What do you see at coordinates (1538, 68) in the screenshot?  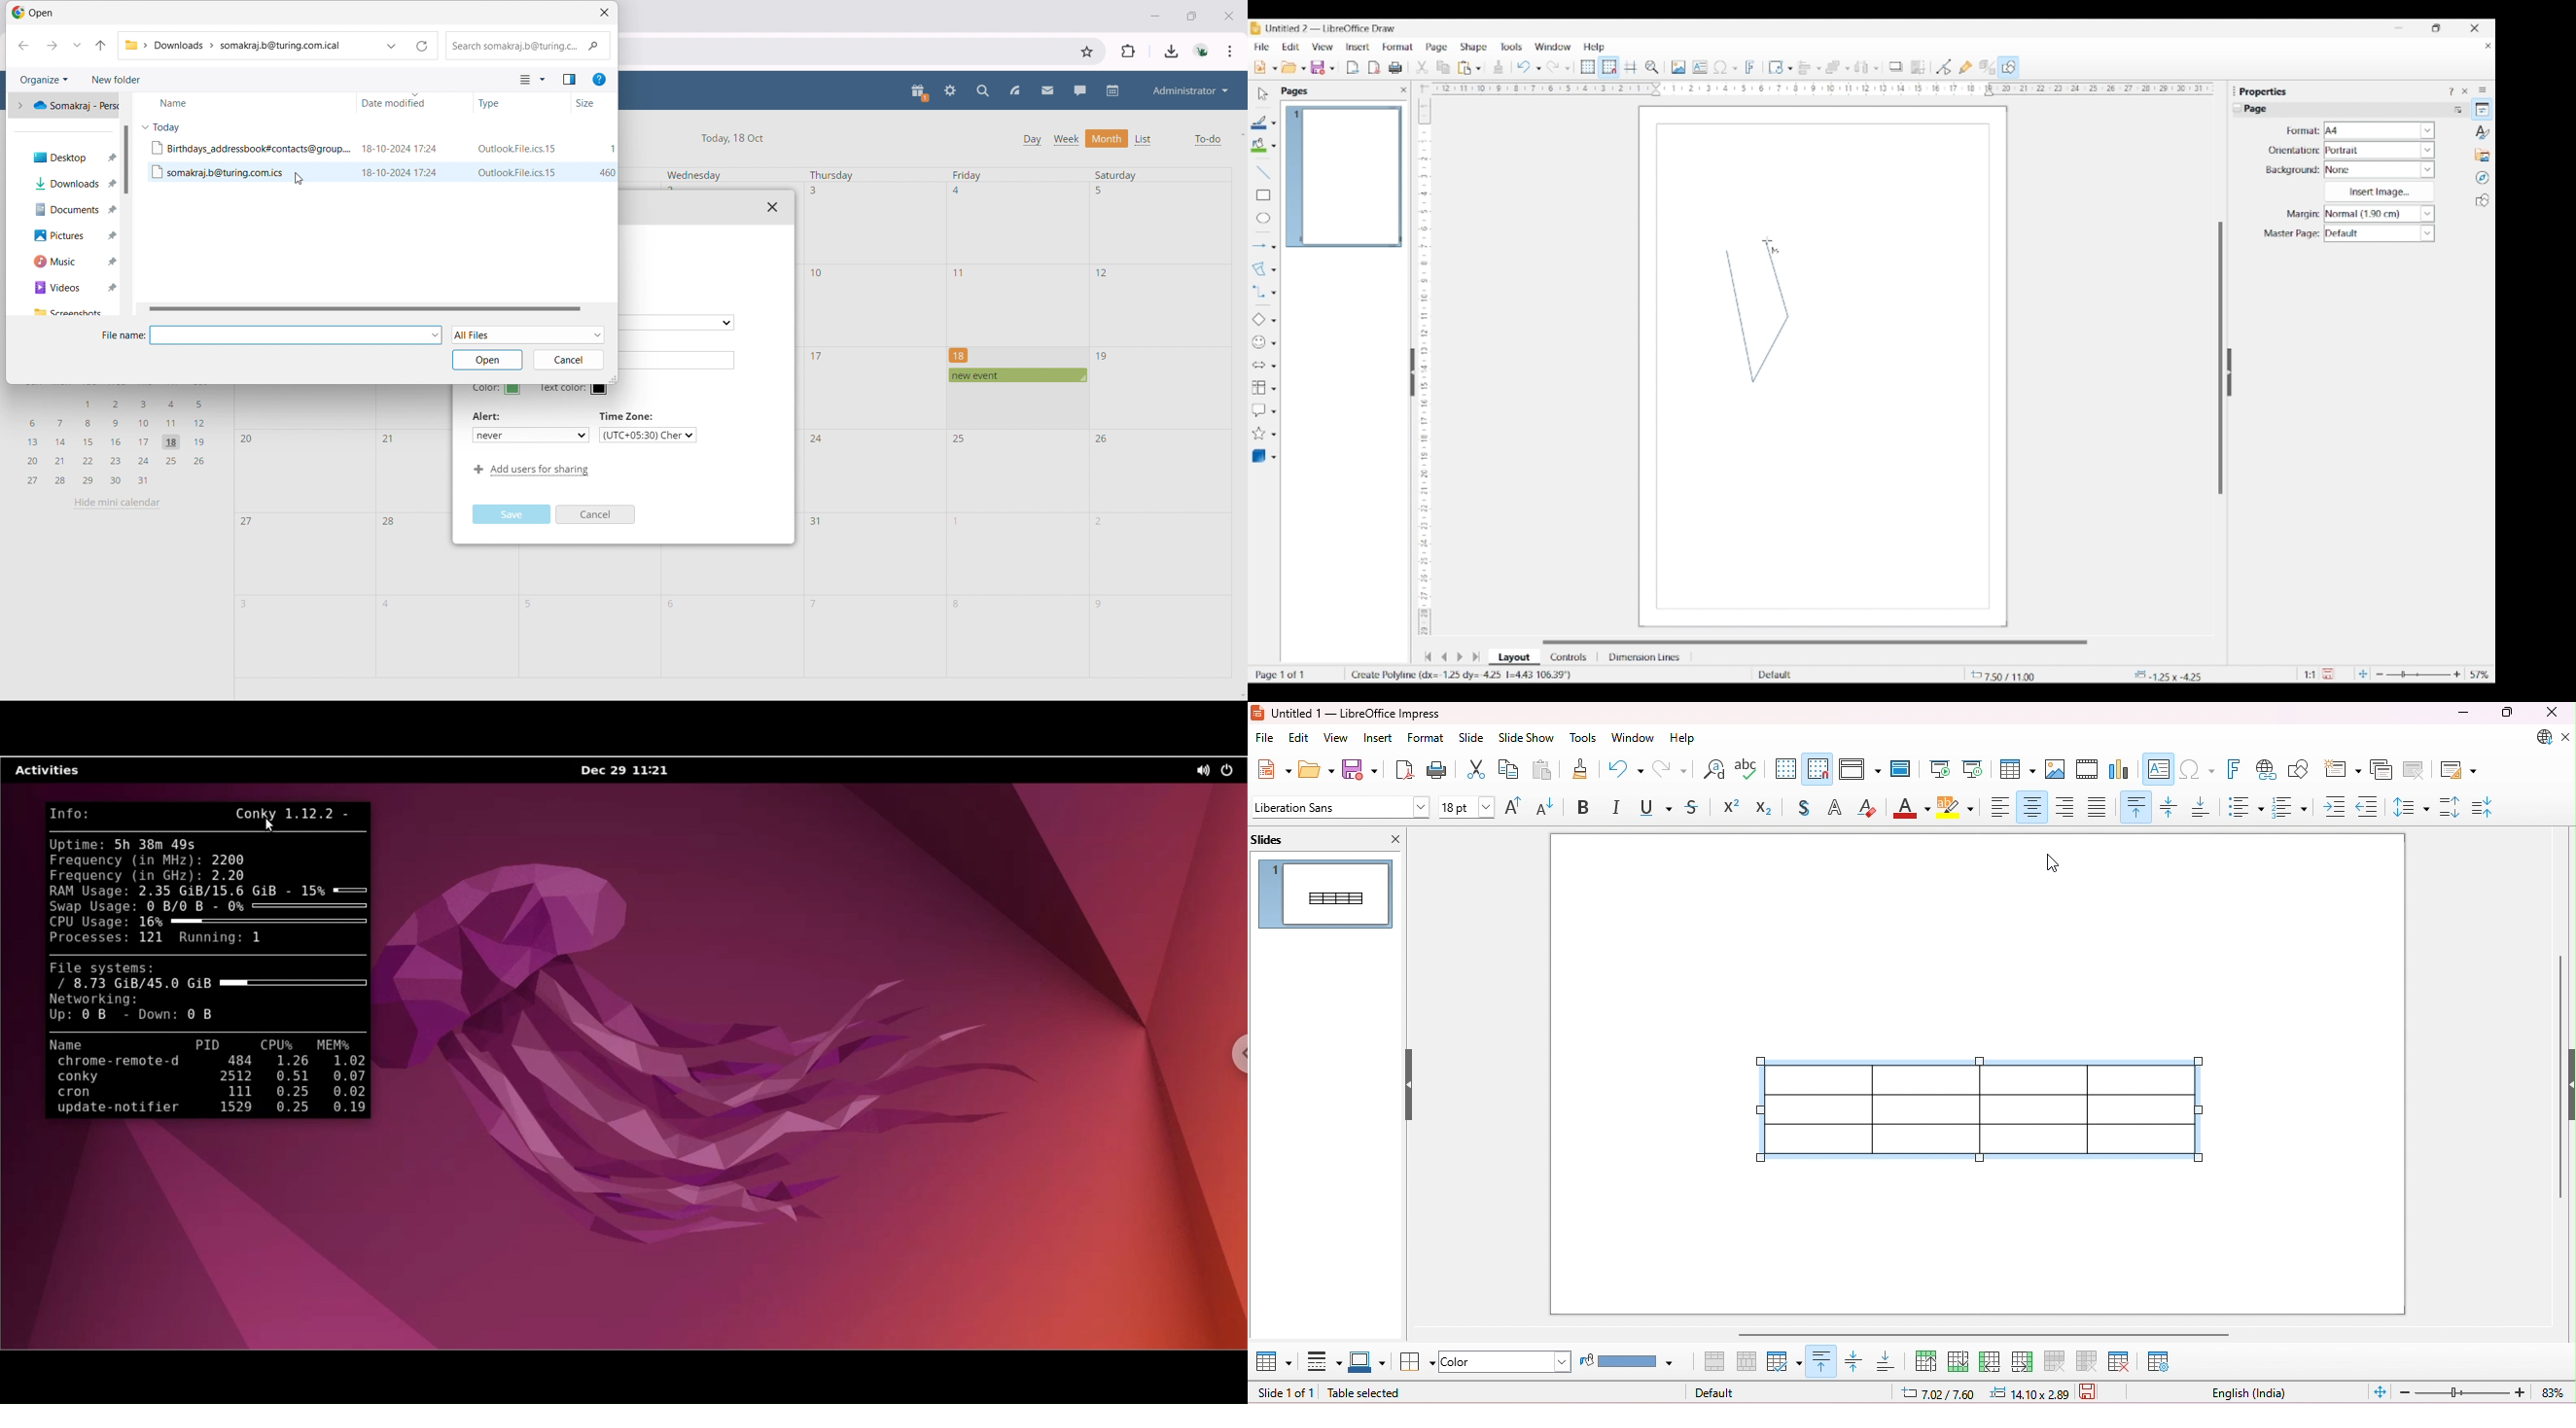 I see `Undo specific actions` at bounding box center [1538, 68].